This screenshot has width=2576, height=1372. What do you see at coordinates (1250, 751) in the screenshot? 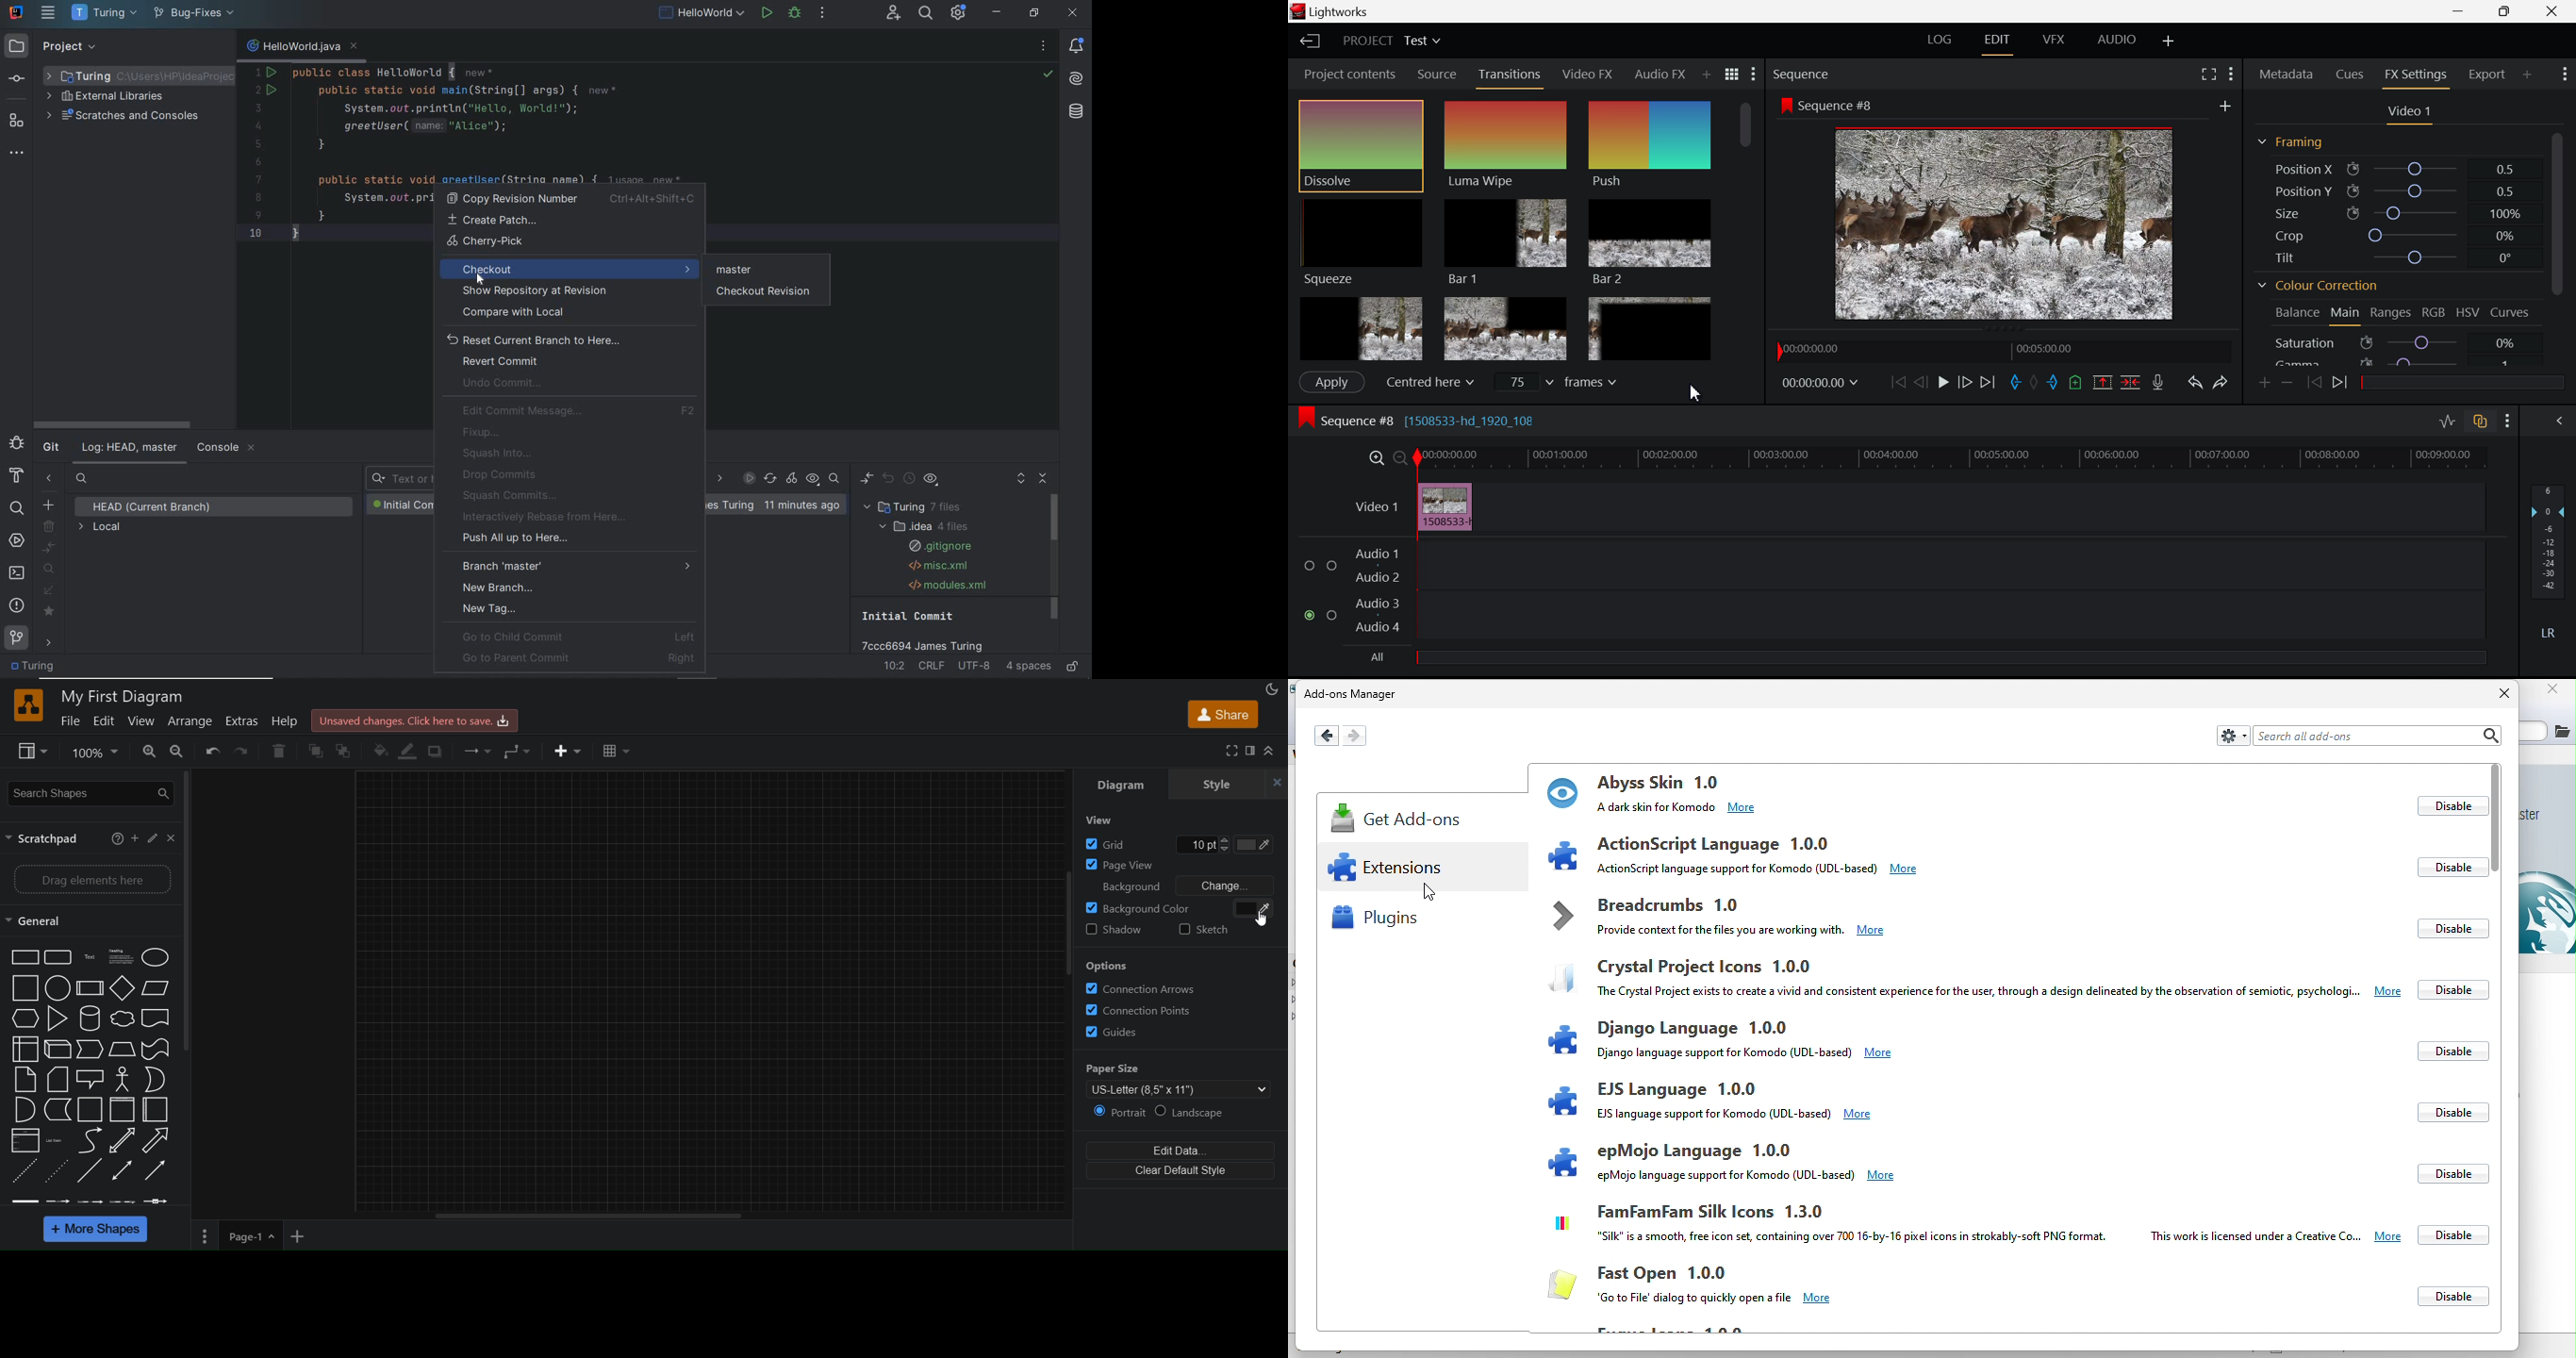
I see `format` at bounding box center [1250, 751].